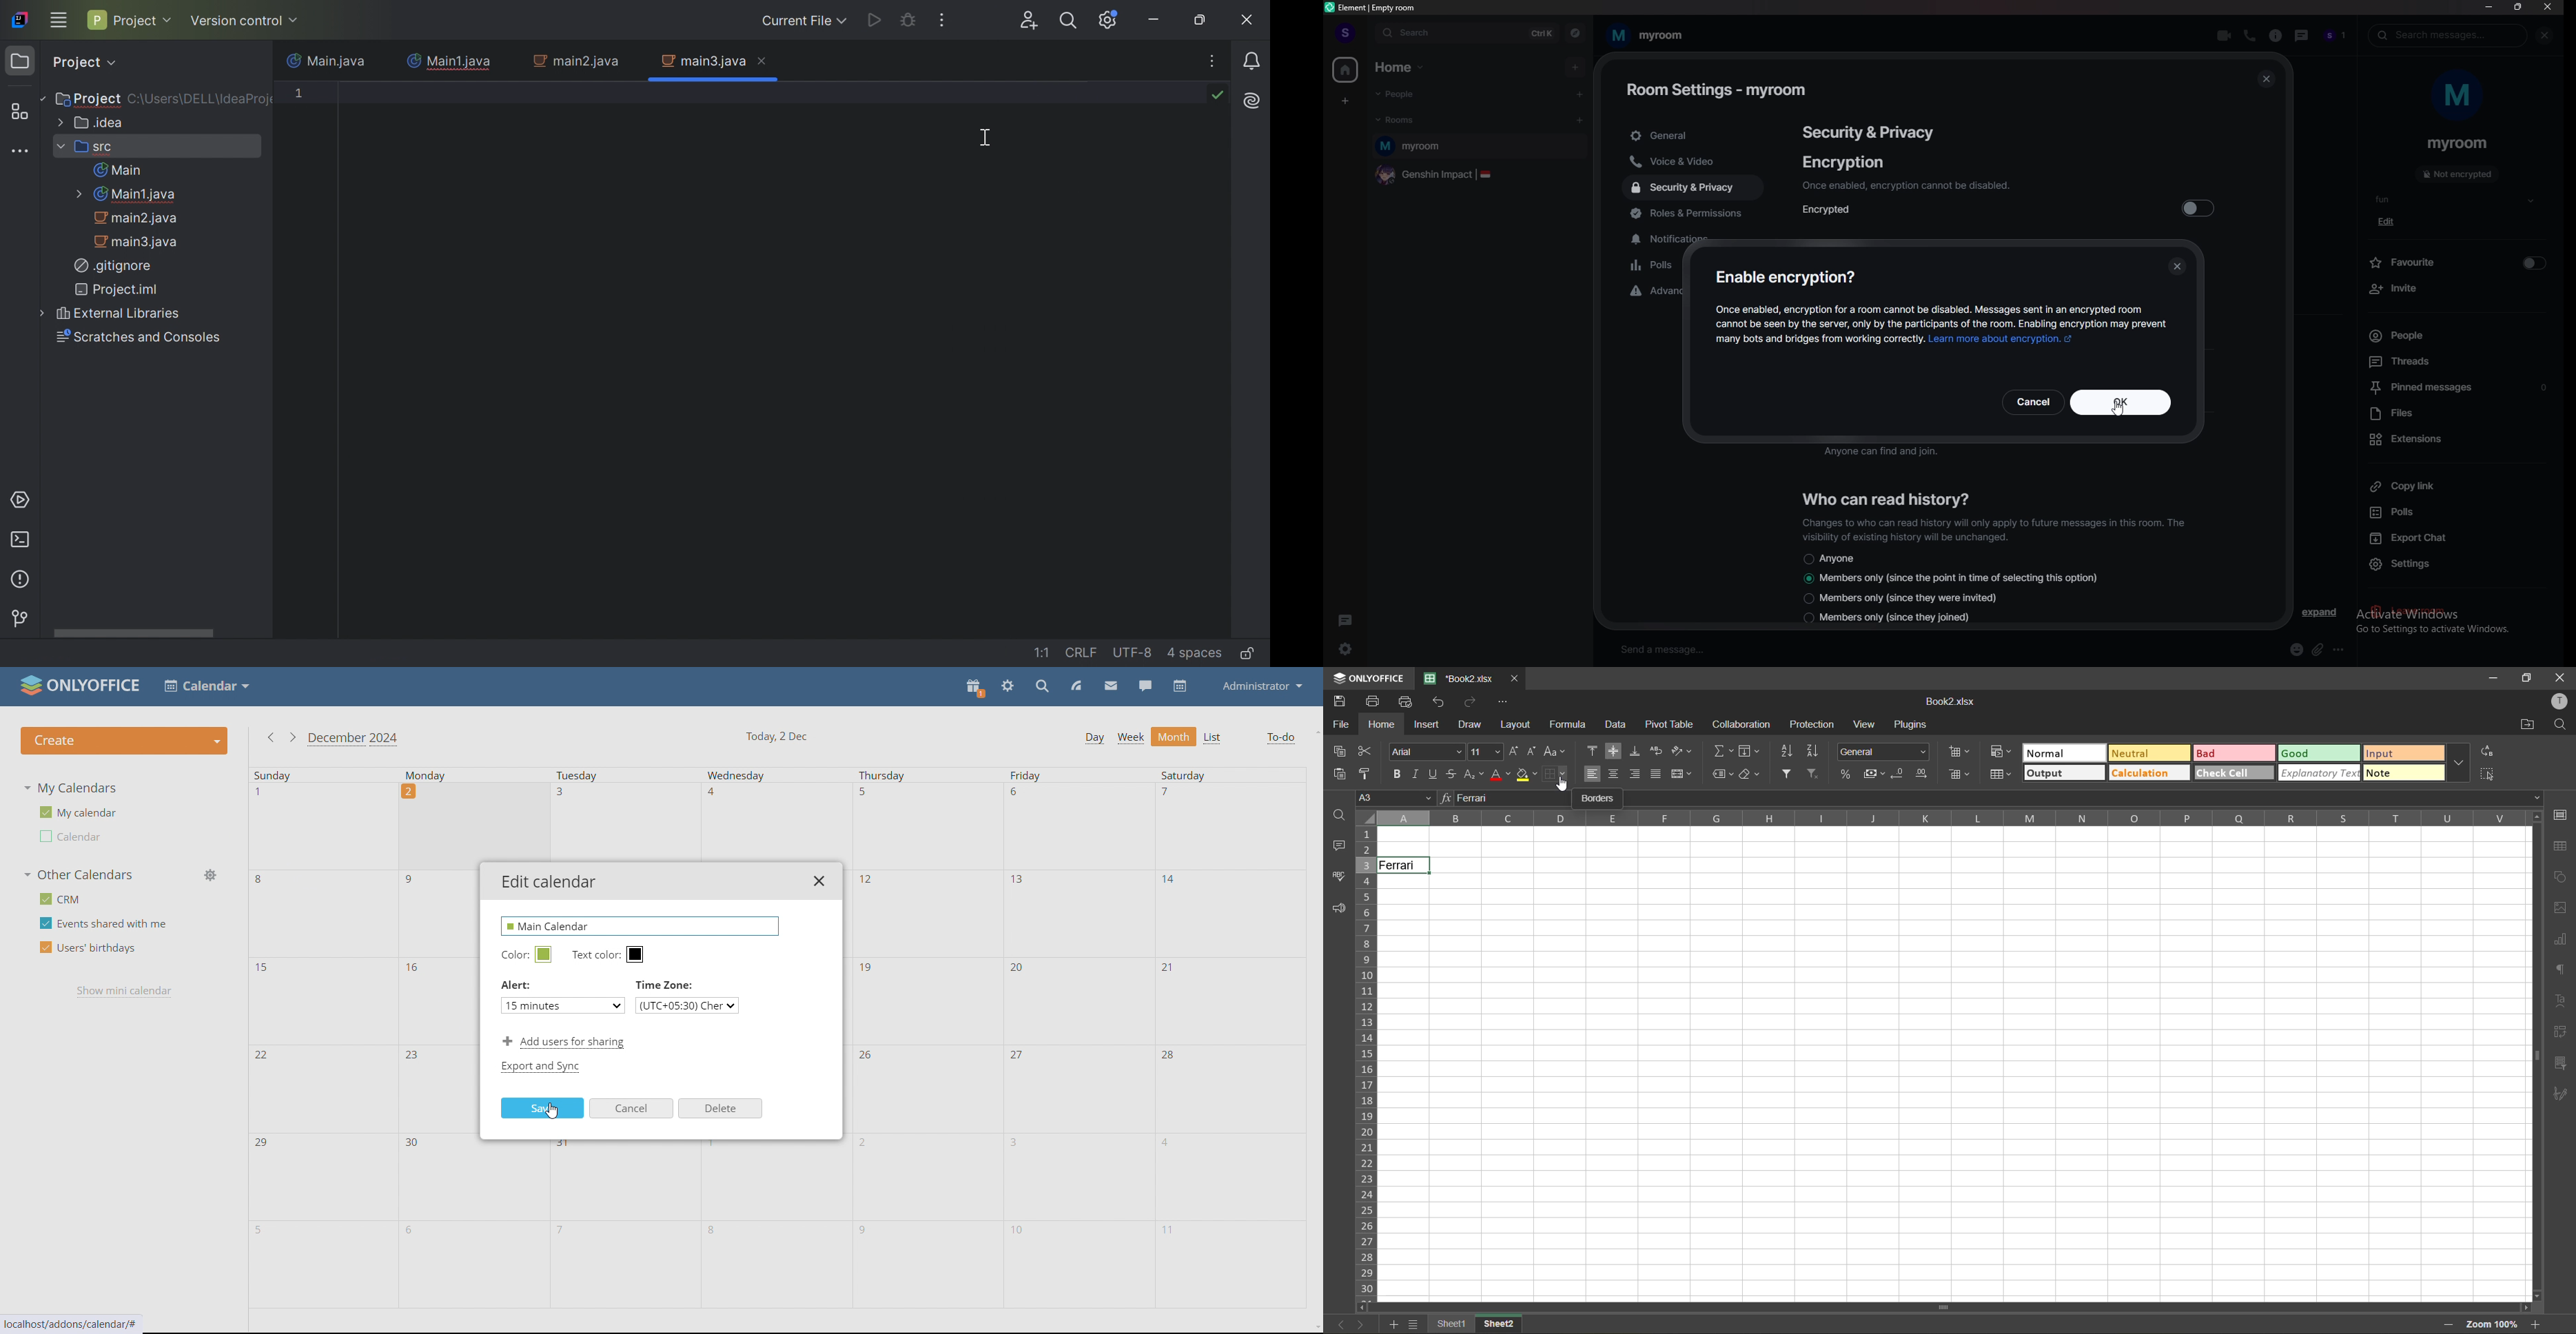 The image size is (2576, 1344). Describe the element at coordinates (688, 1005) in the screenshot. I see `select timezone` at that location.